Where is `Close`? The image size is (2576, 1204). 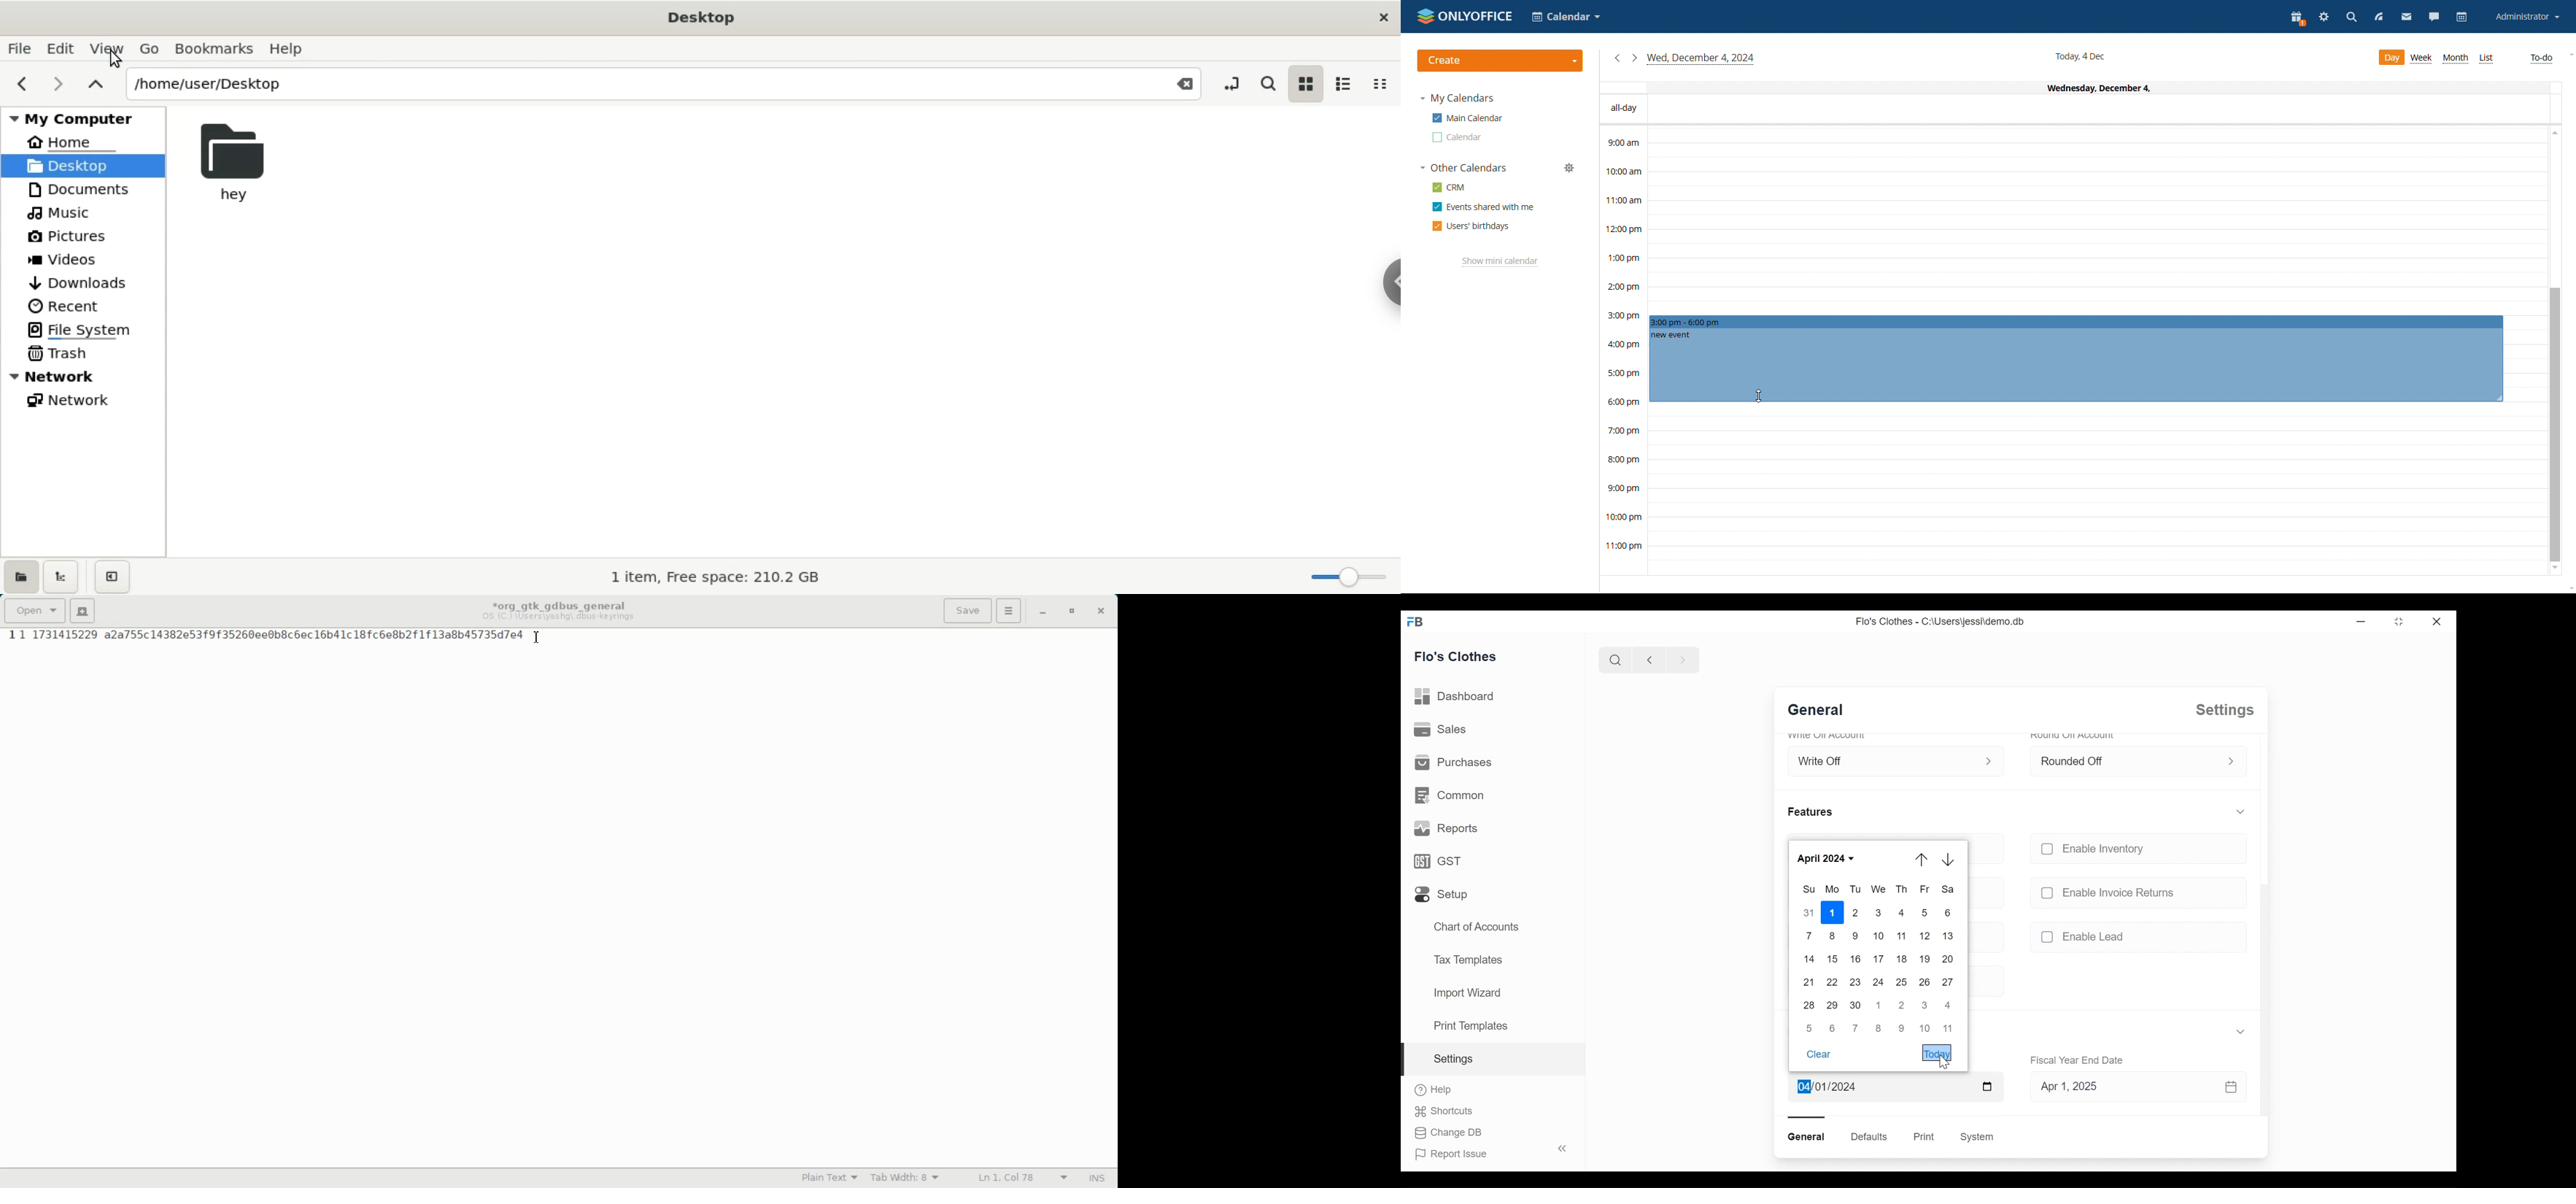
Close is located at coordinates (2438, 620).